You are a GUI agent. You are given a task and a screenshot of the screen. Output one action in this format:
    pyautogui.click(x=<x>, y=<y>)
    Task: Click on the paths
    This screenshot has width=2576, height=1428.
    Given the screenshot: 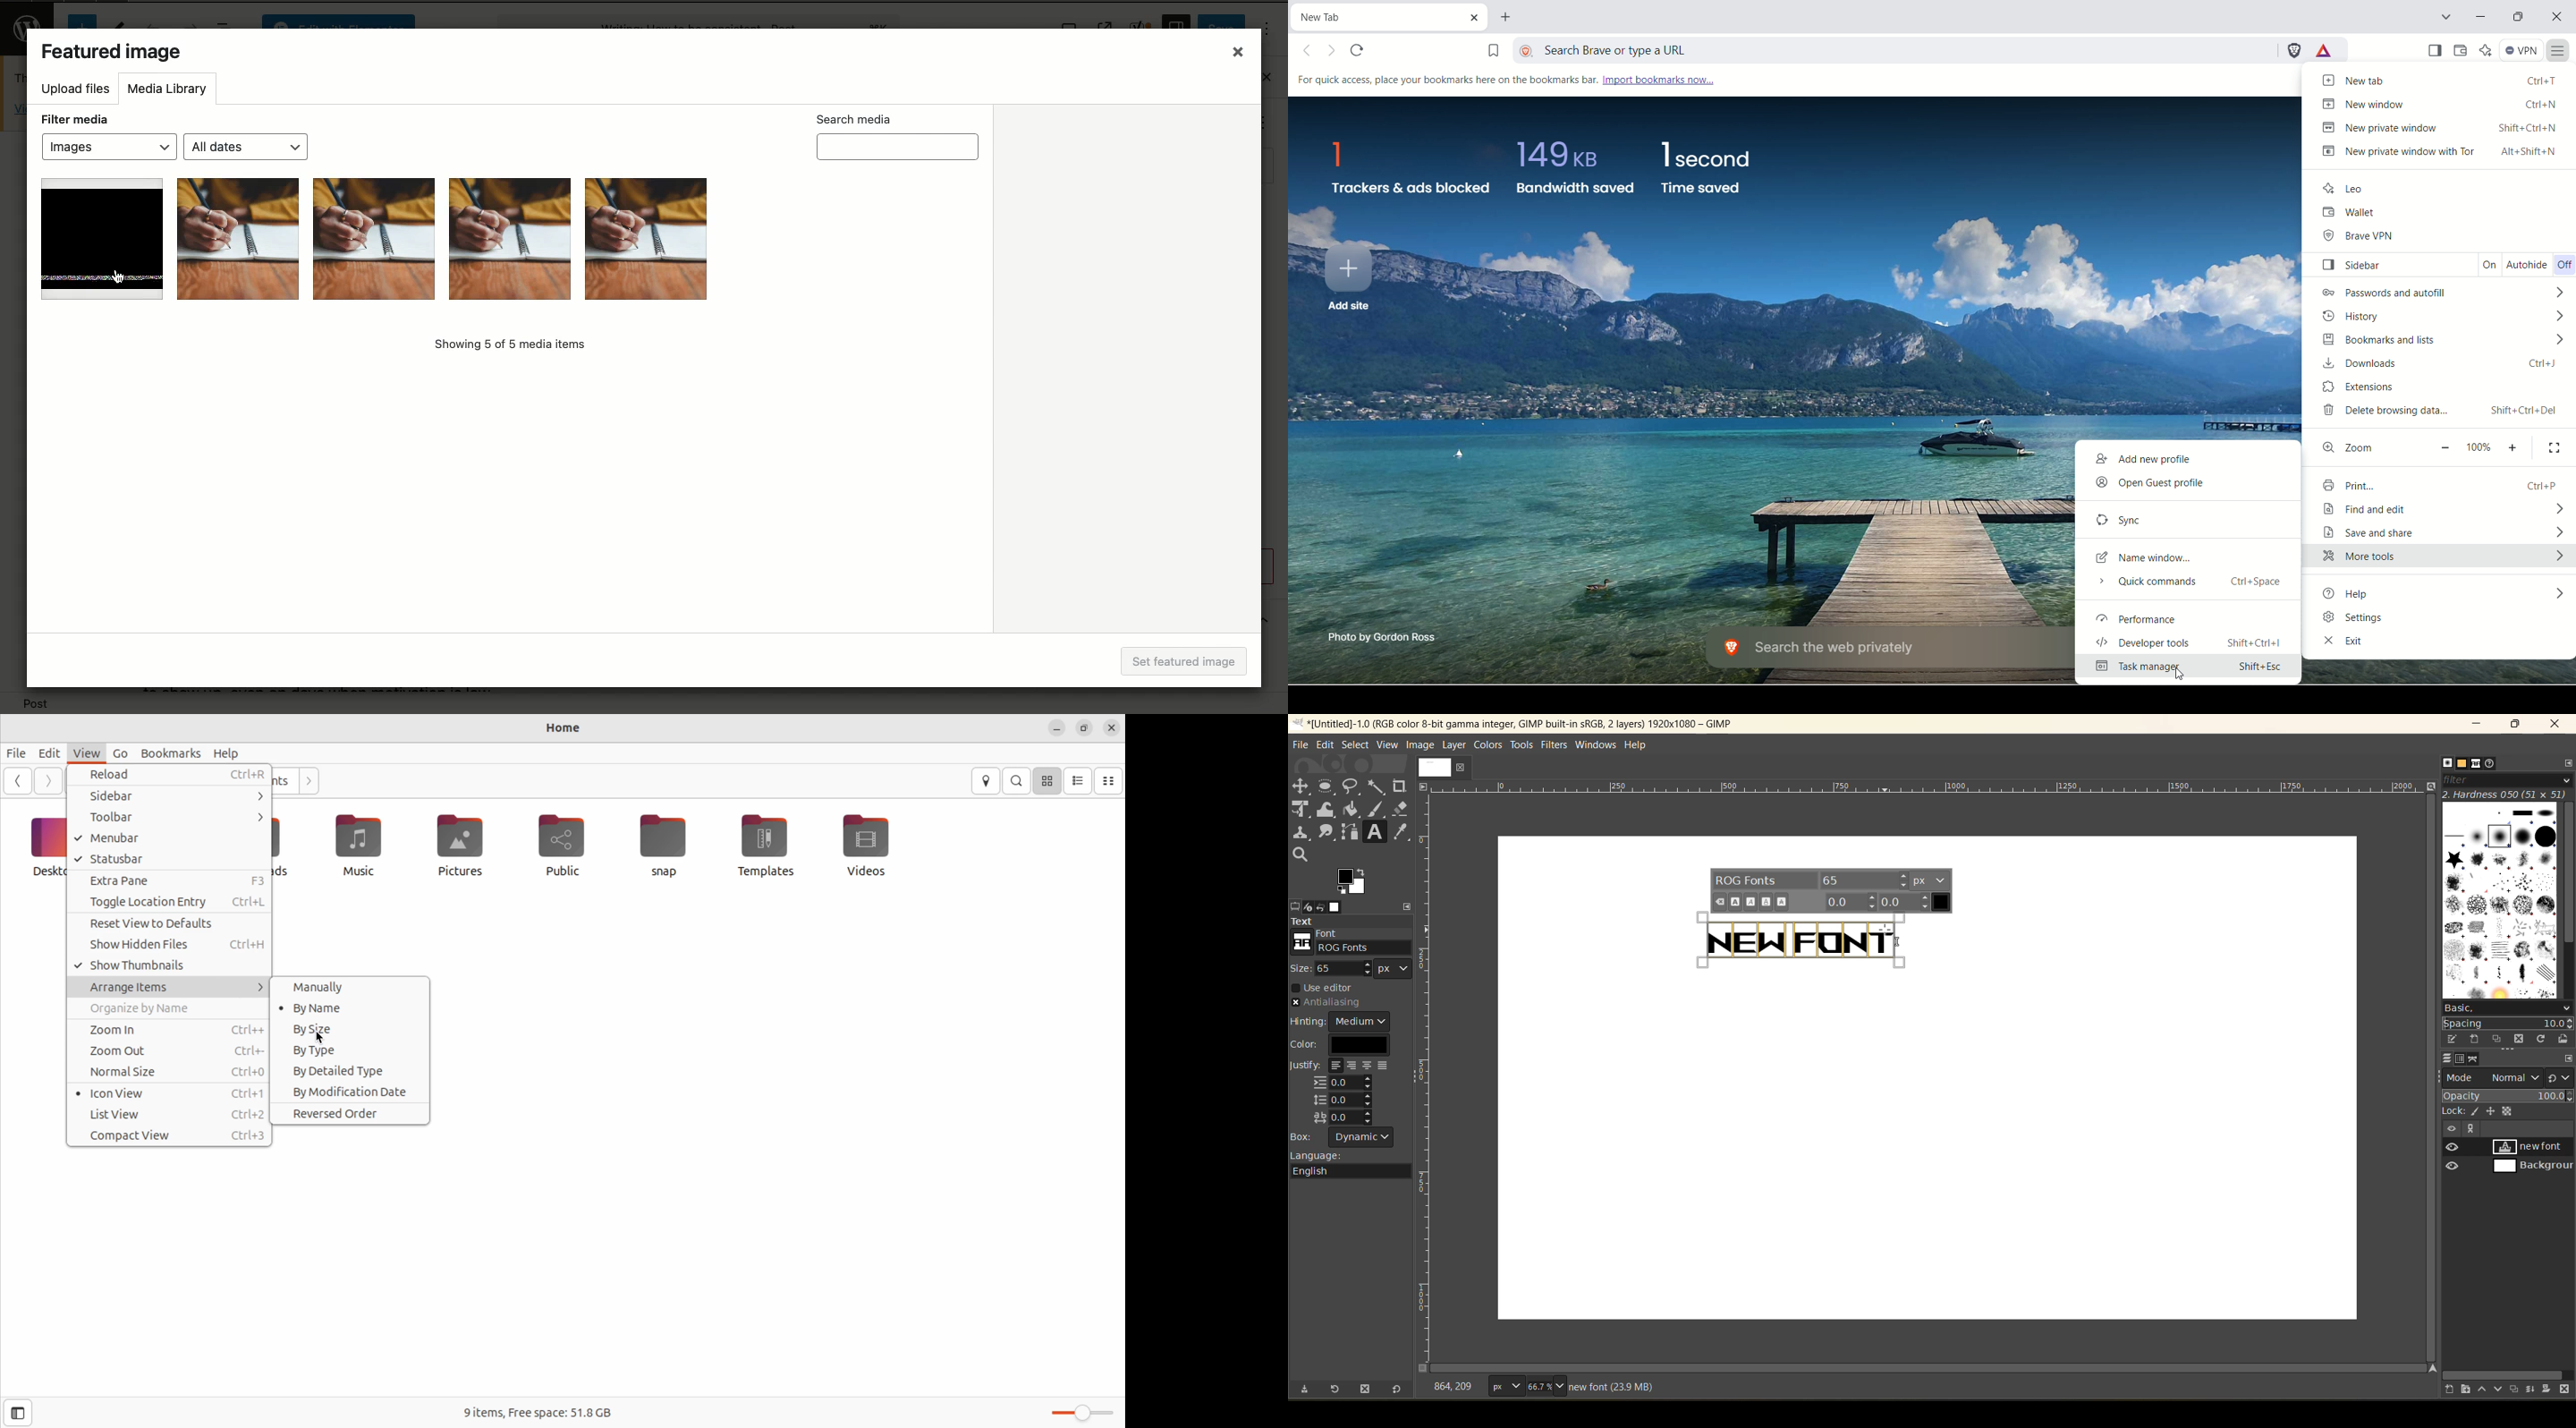 What is the action you would take?
    pyautogui.click(x=2474, y=1059)
    